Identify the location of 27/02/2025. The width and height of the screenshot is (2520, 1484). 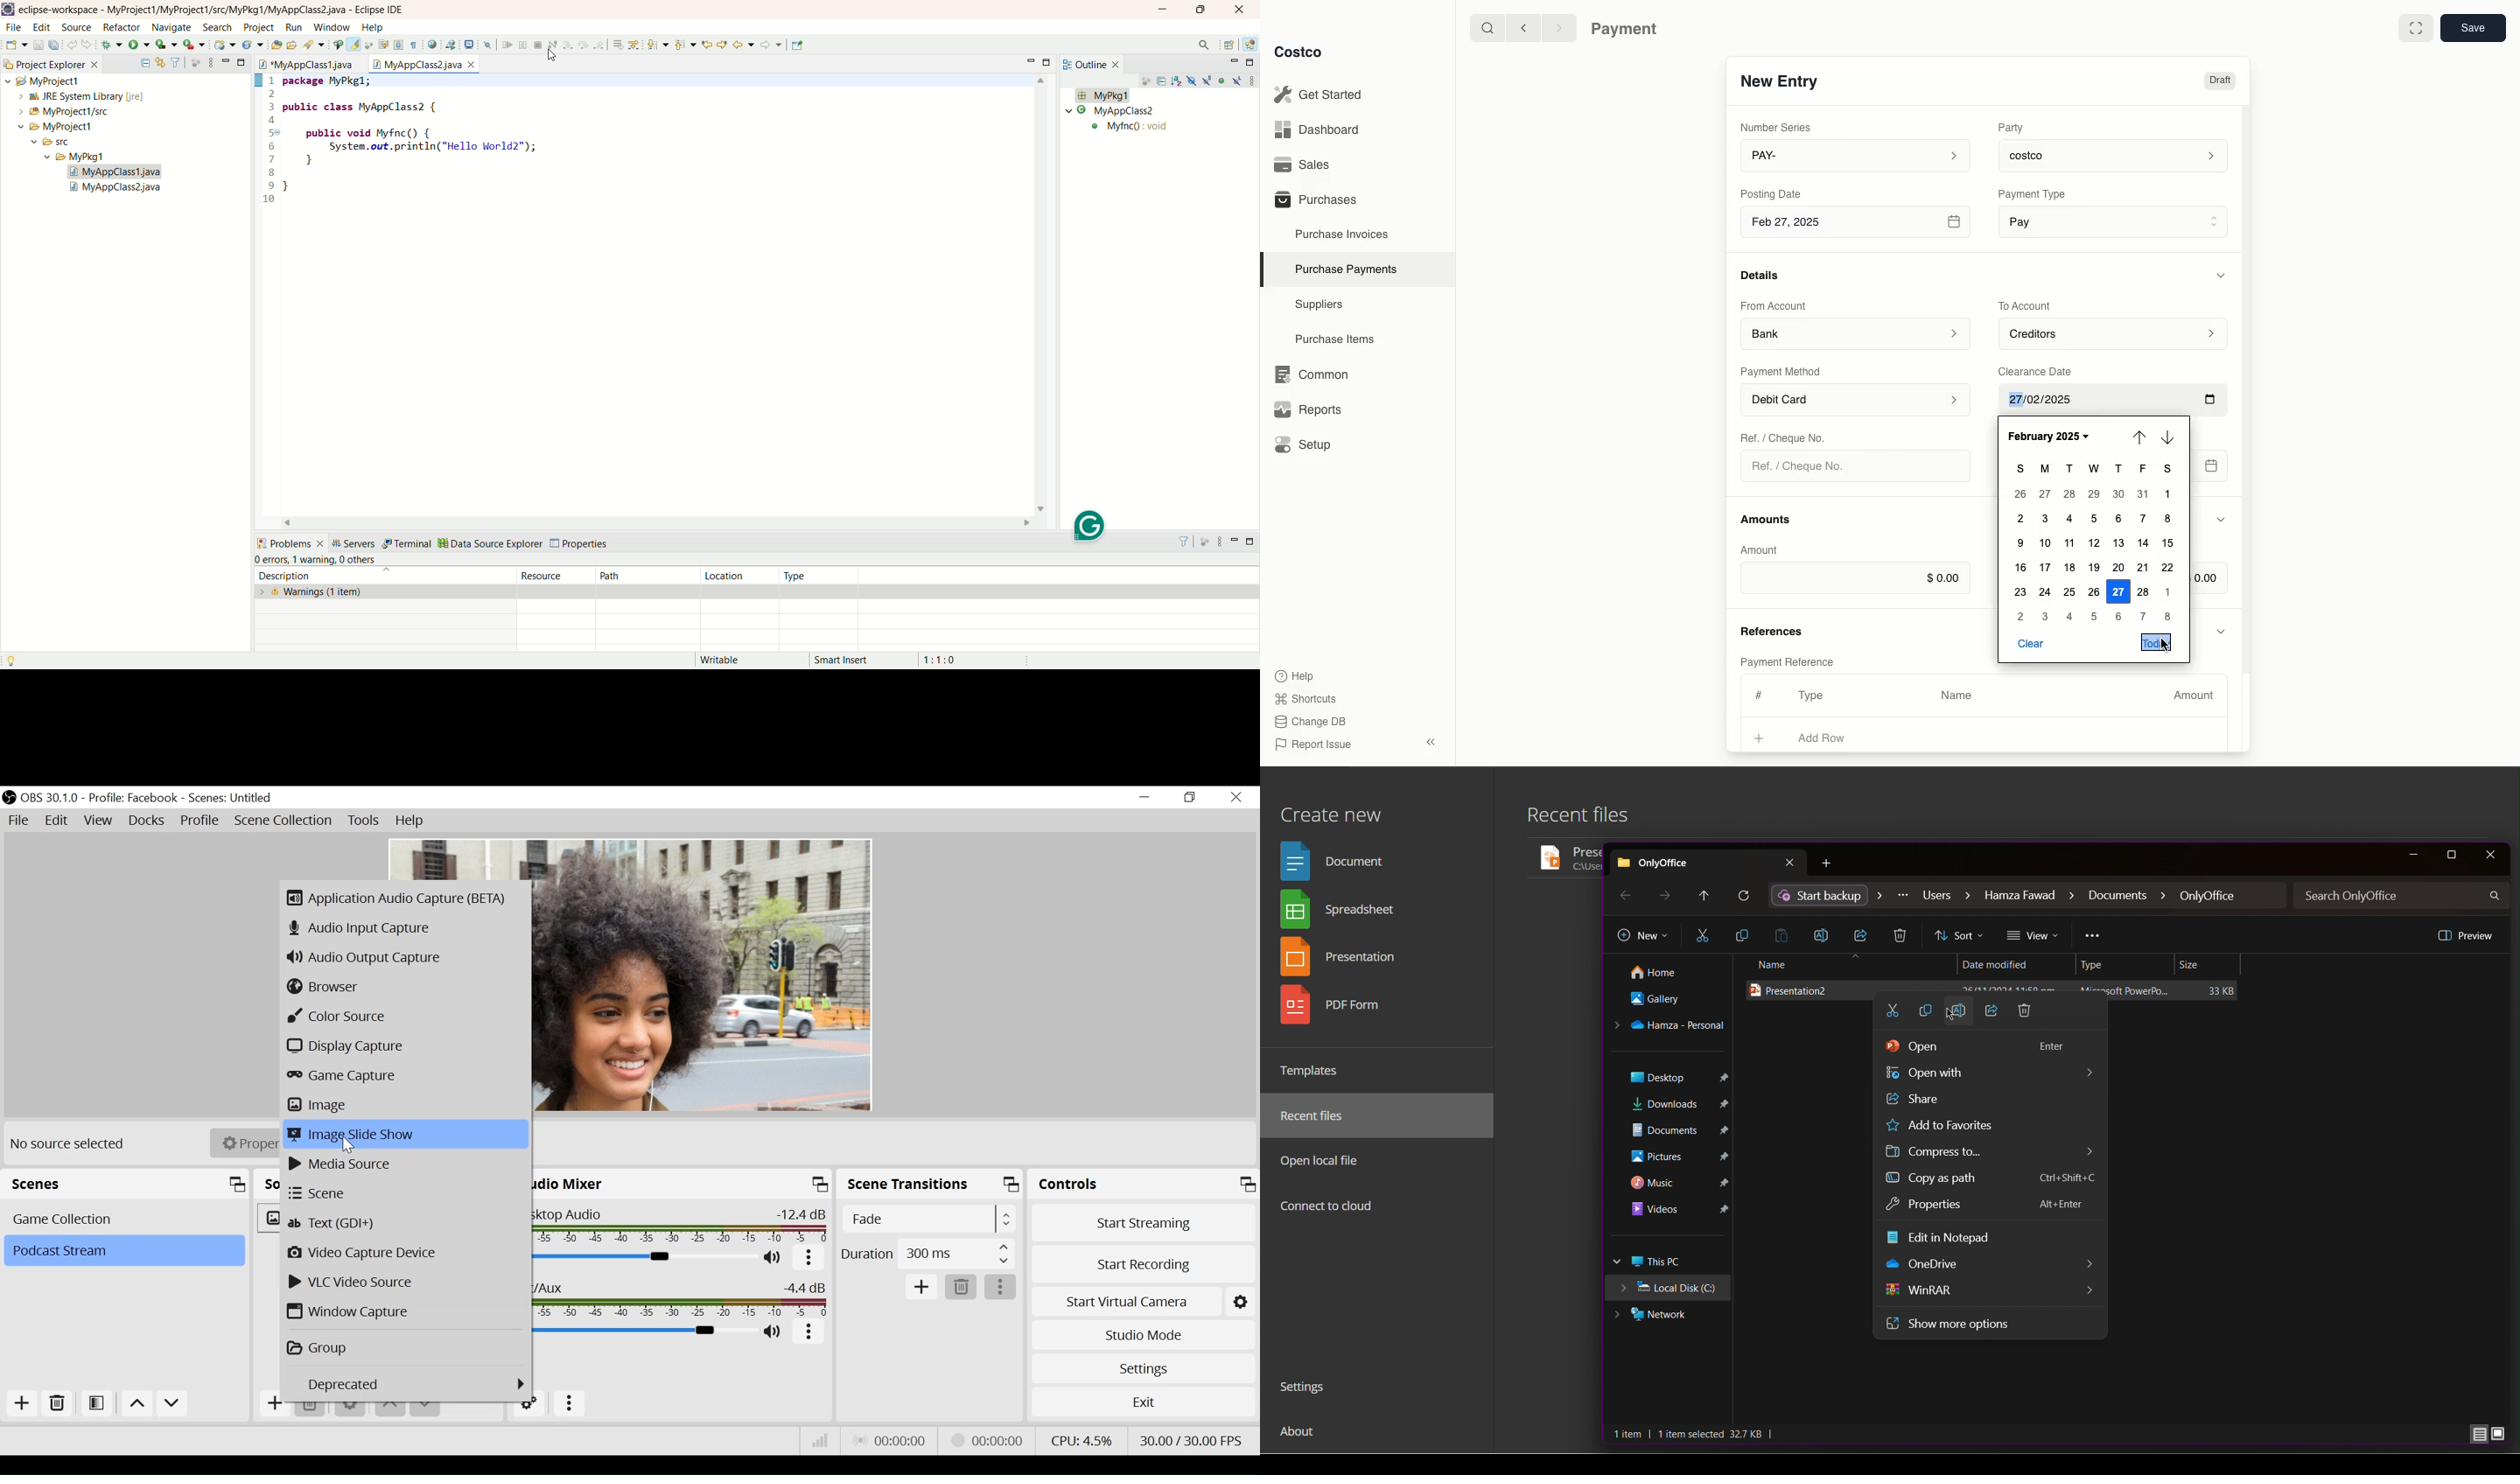
(2116, 401).